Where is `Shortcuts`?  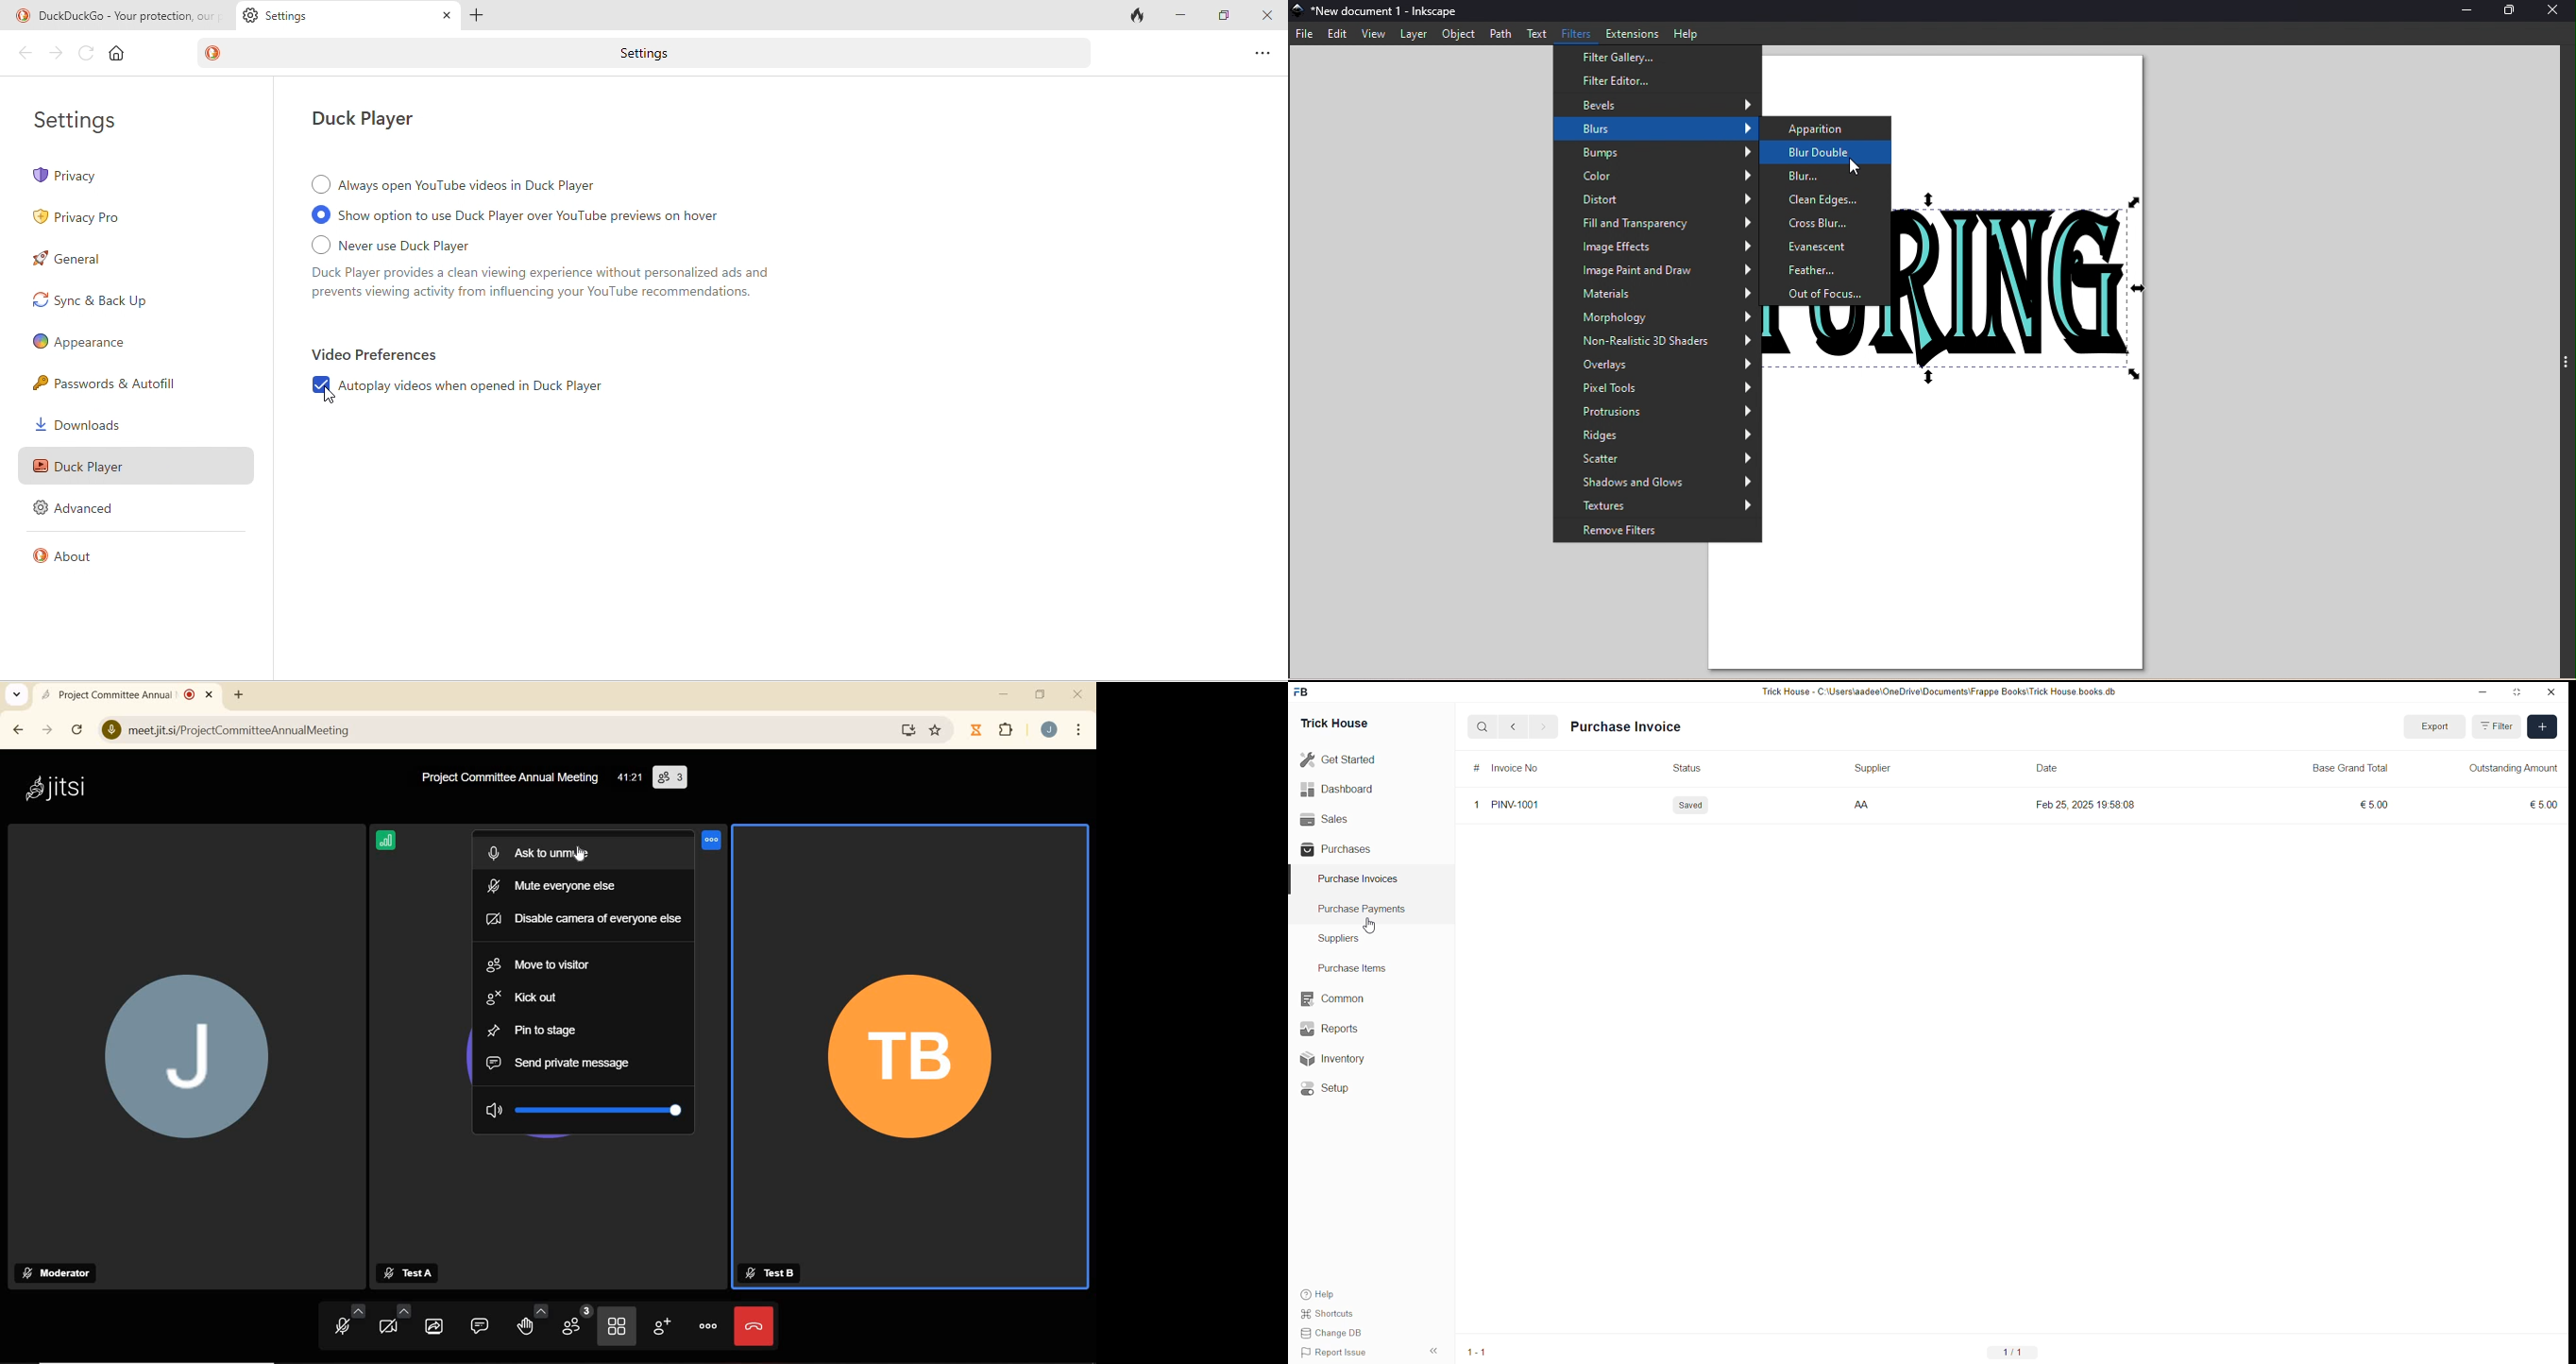
Shortcuts is located at coordinates (1328, 1314).